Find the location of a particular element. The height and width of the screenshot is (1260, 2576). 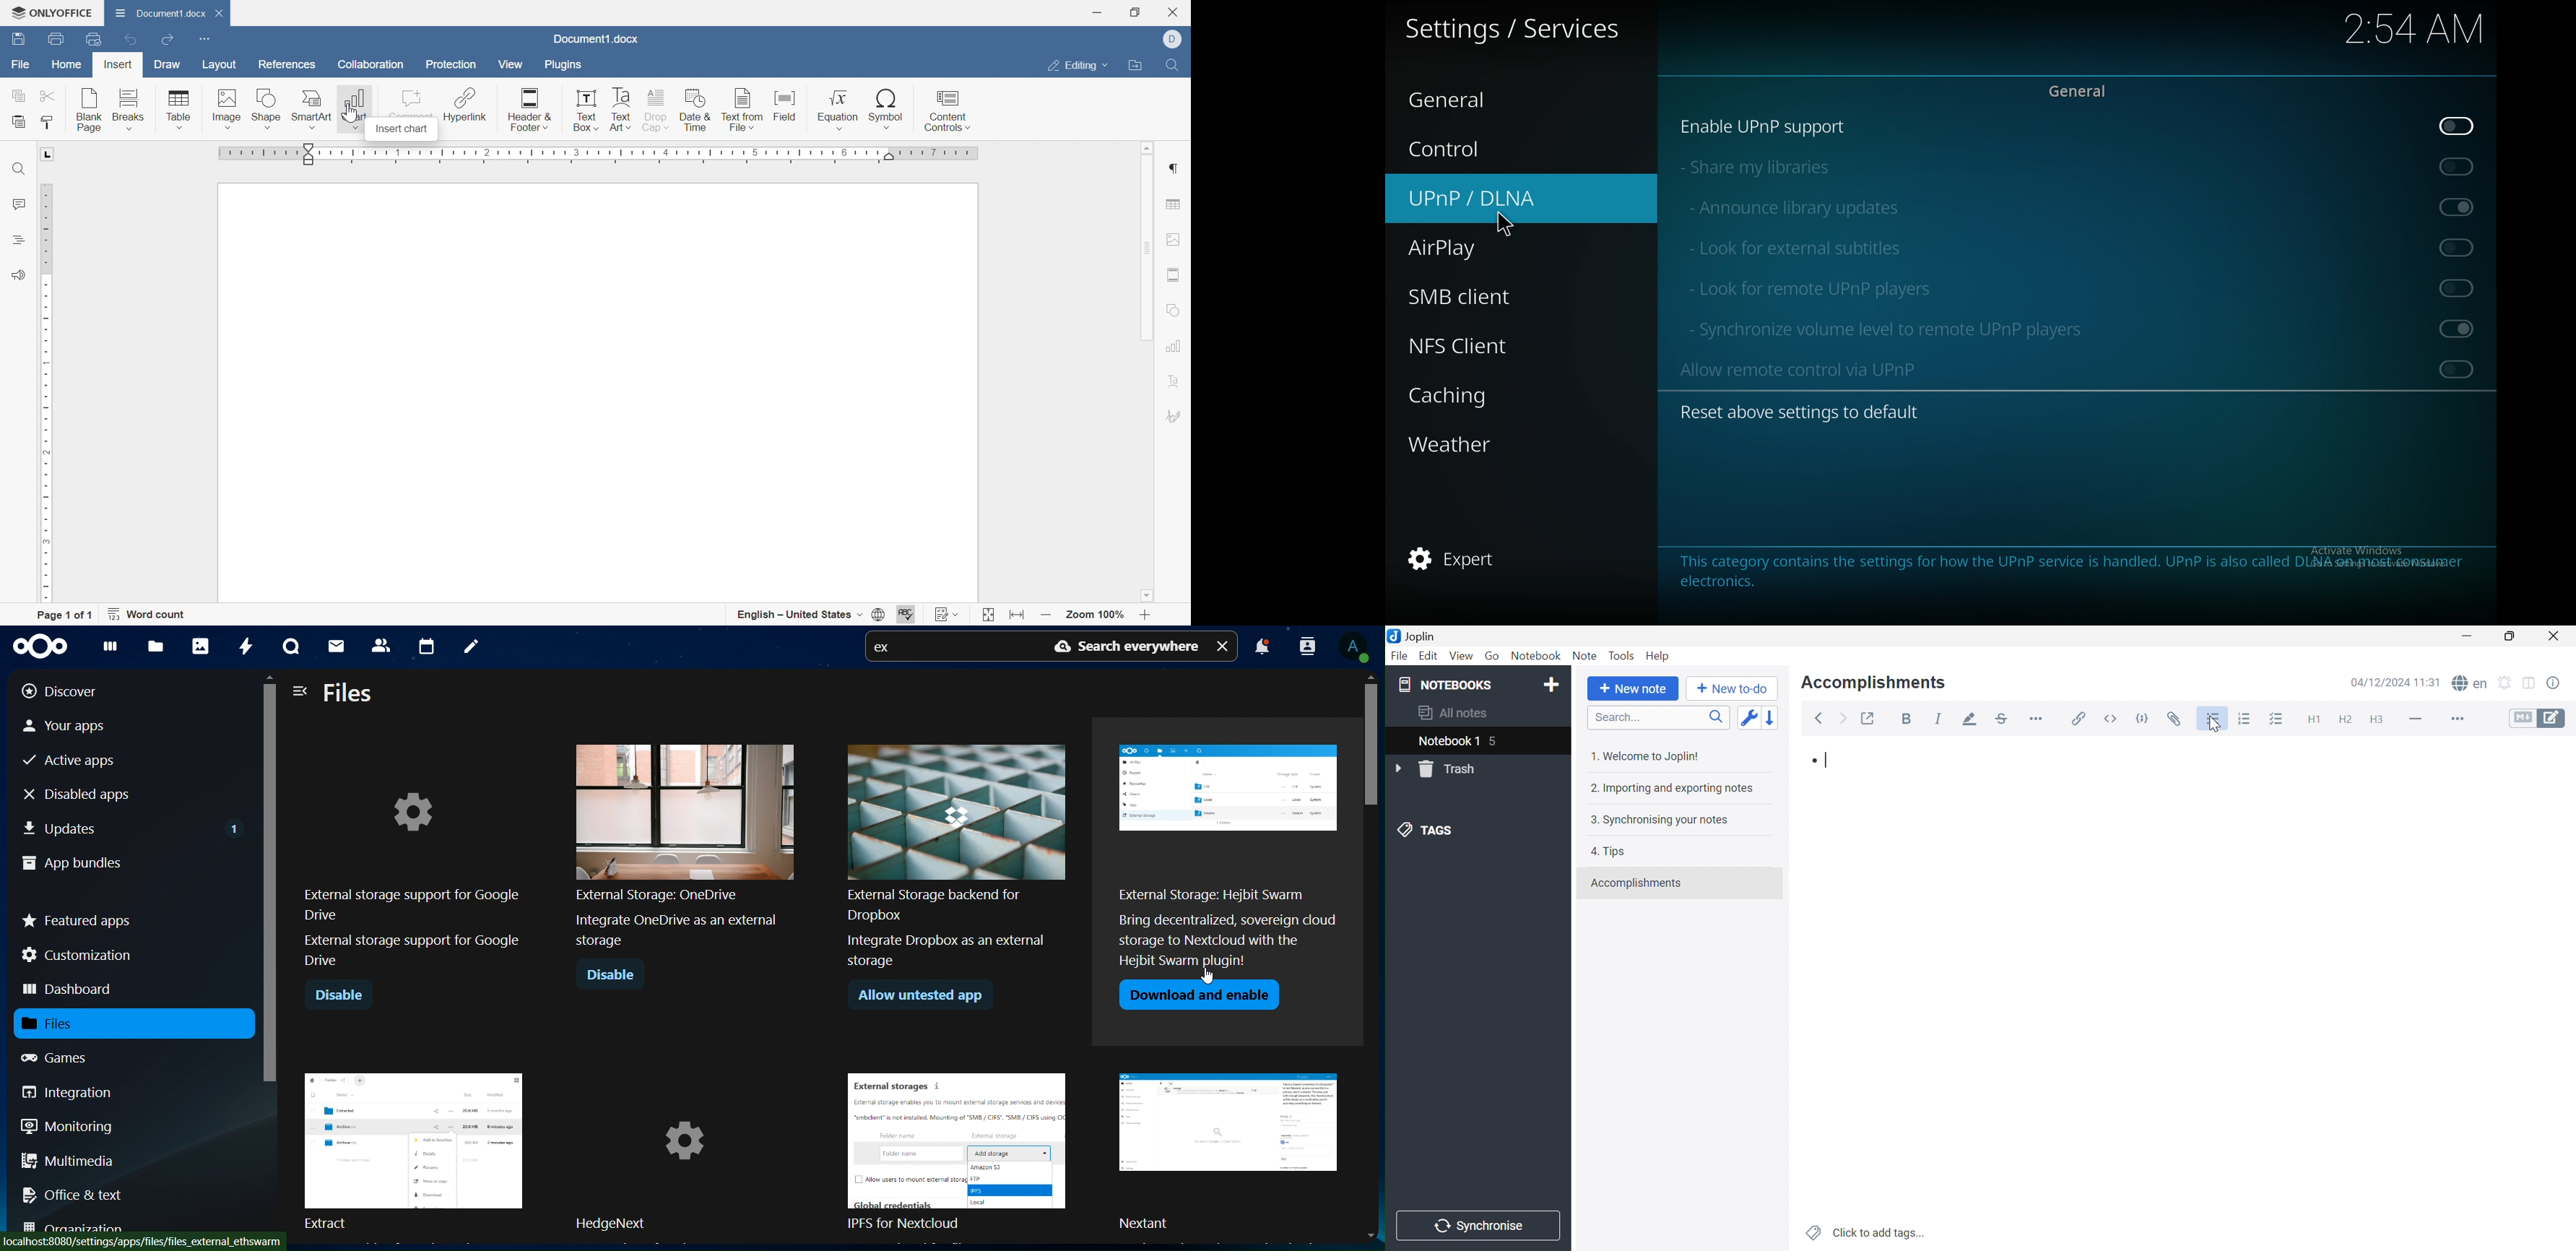

Toggle sort order field is located at coordinates (1747, 717).